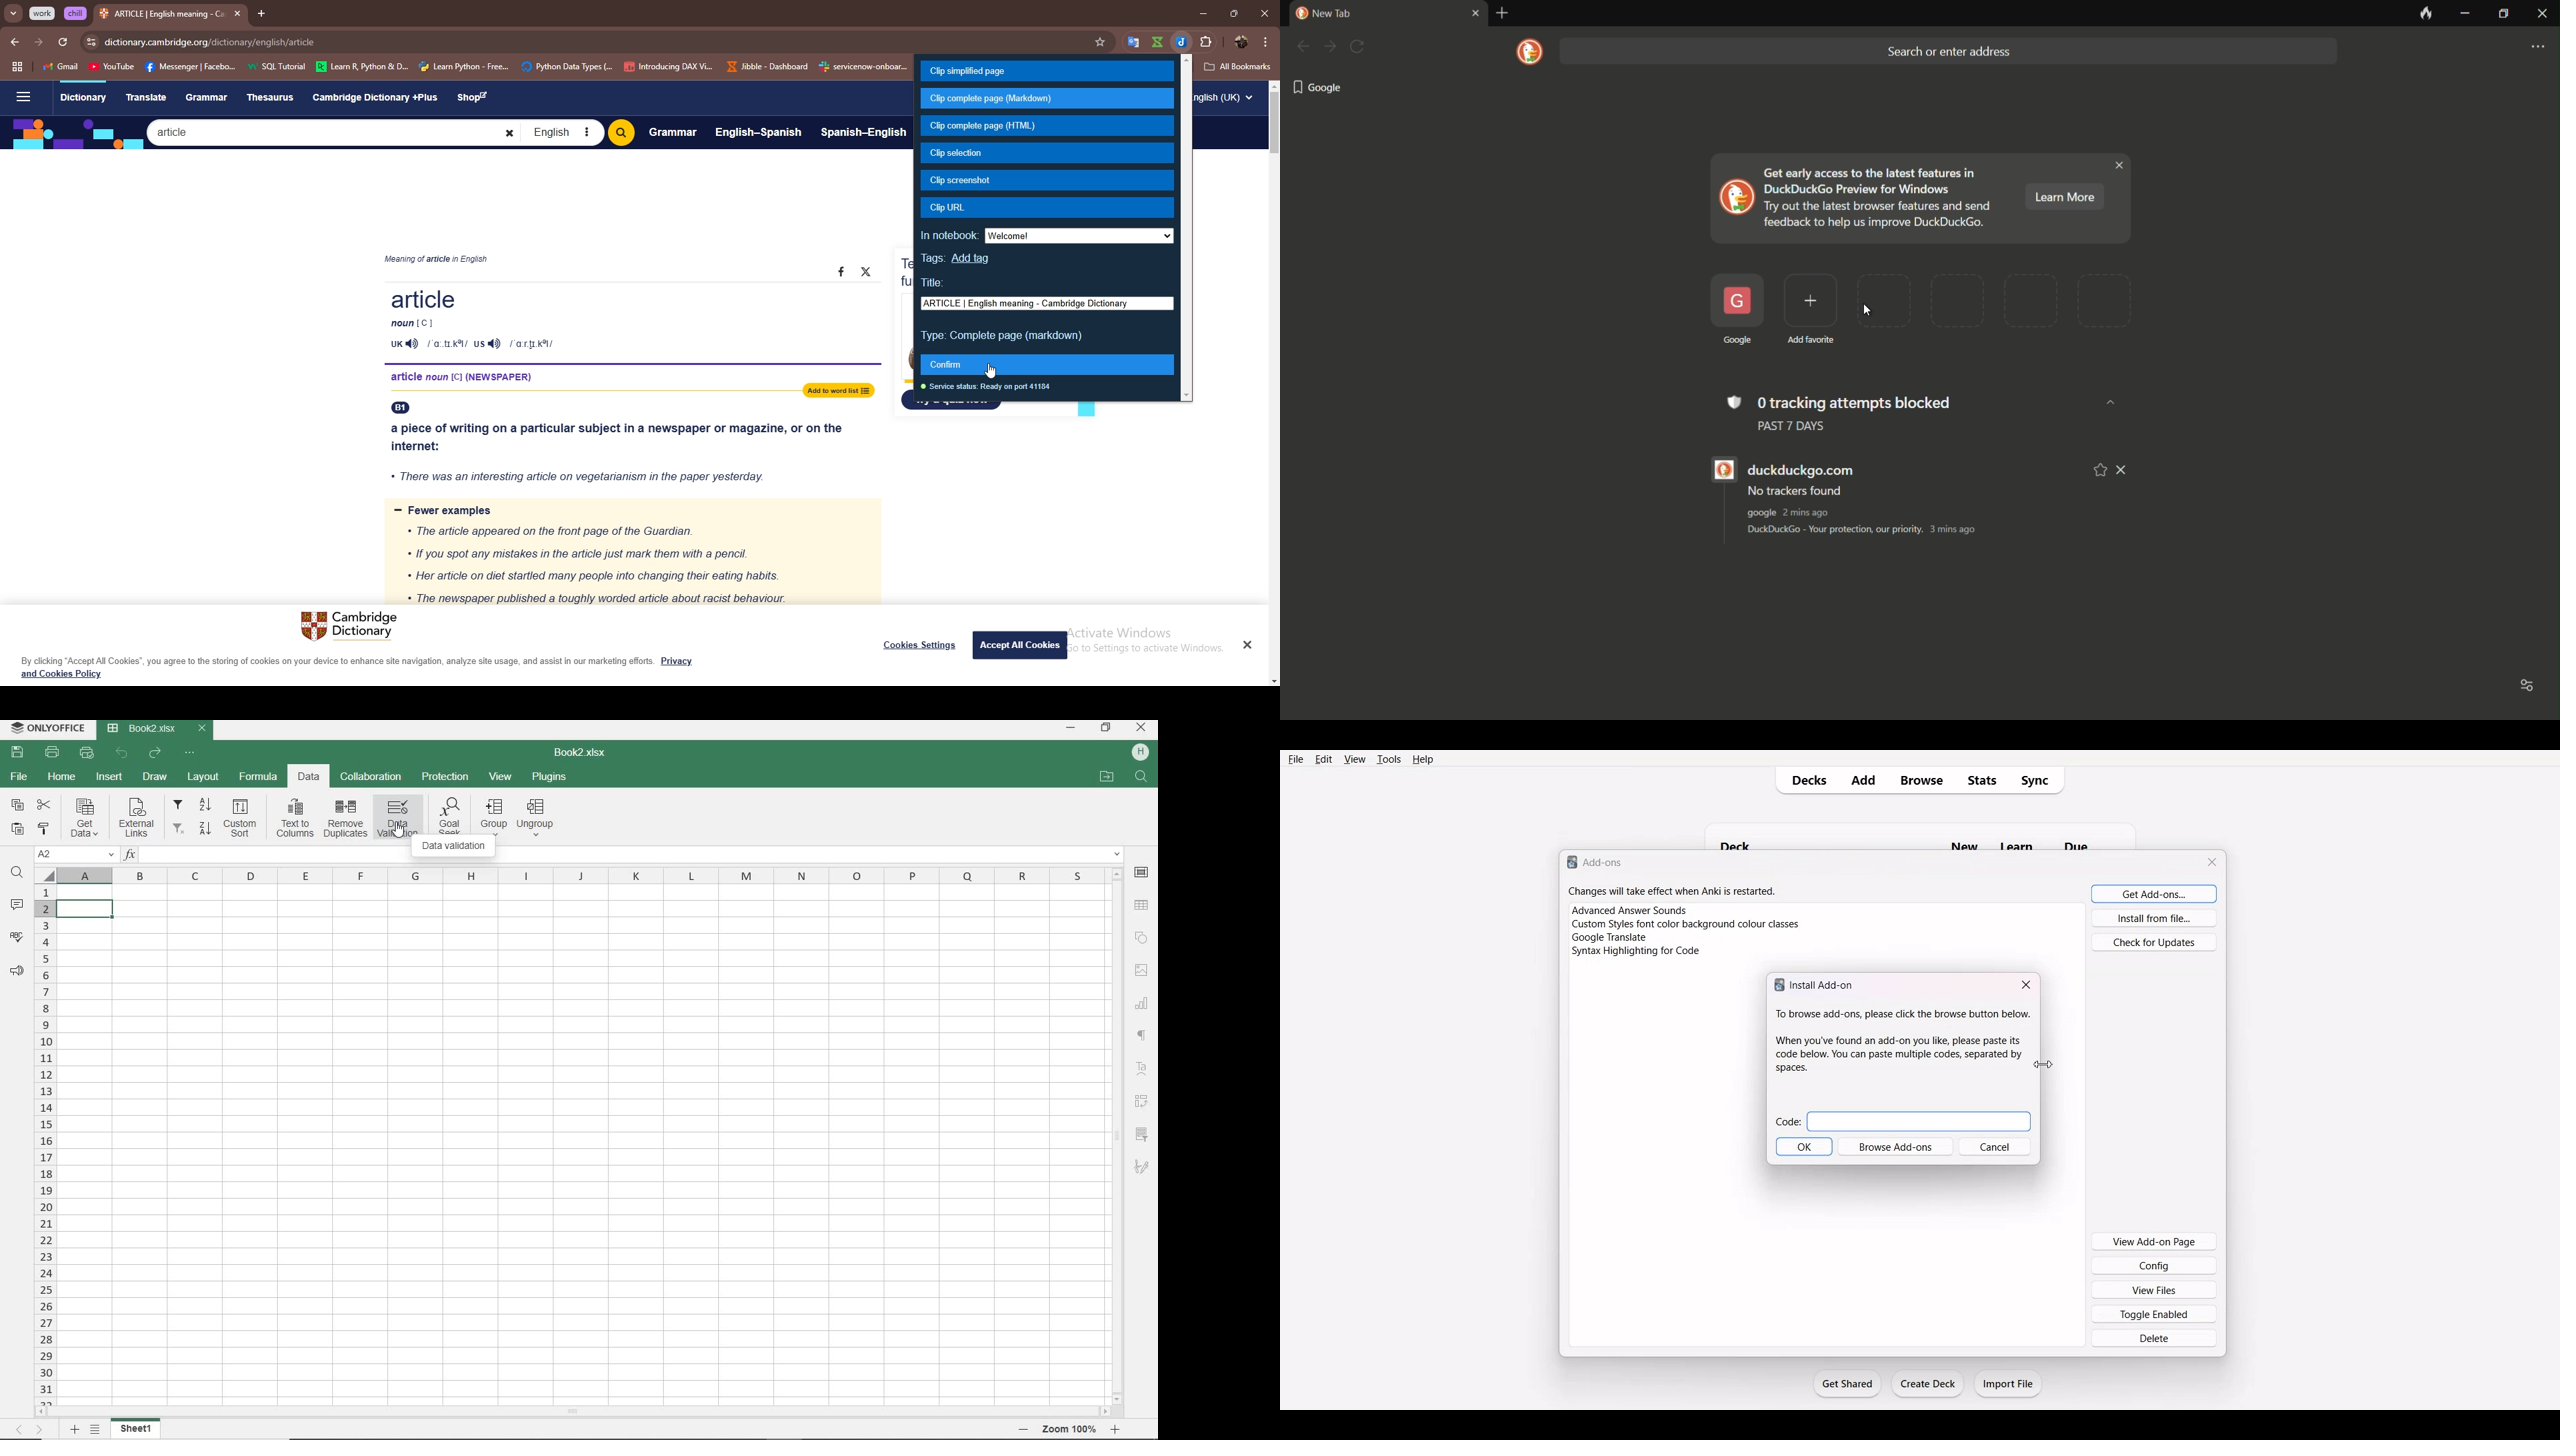  I want to click on close, so click(1264, 13).